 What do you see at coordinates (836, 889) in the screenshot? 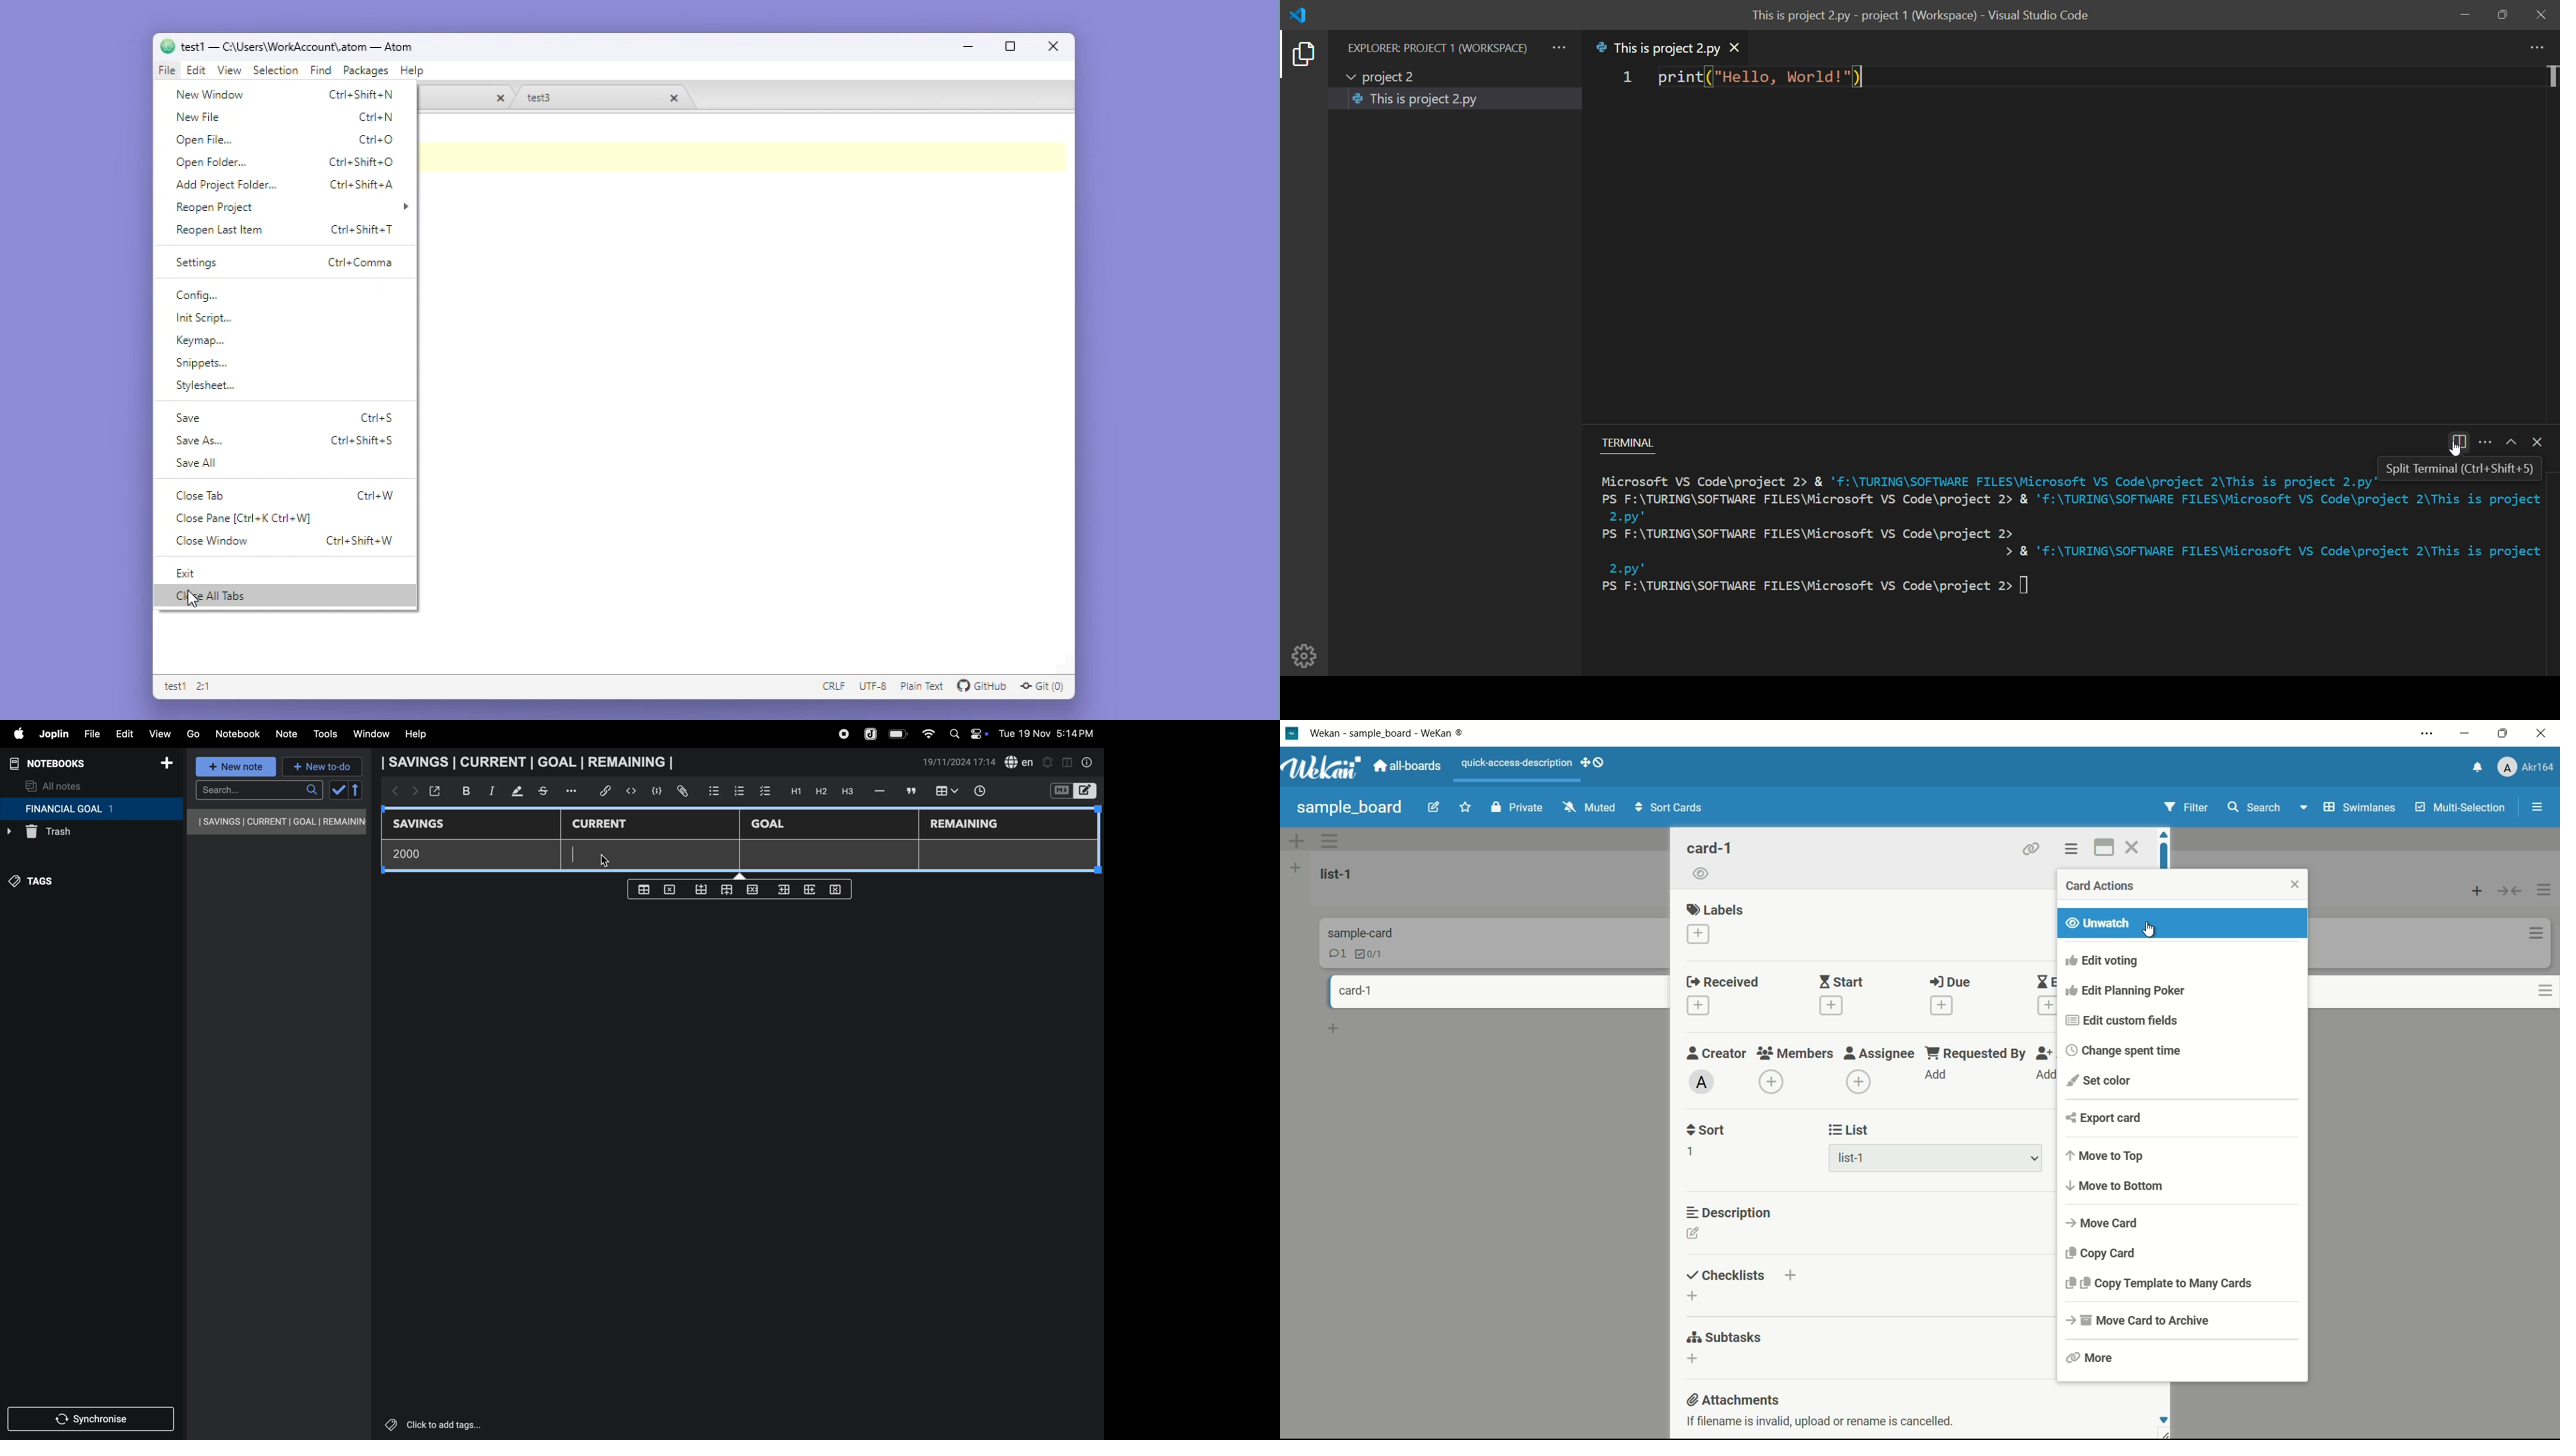
I see `delete rows` at bounding box center [836, 889].